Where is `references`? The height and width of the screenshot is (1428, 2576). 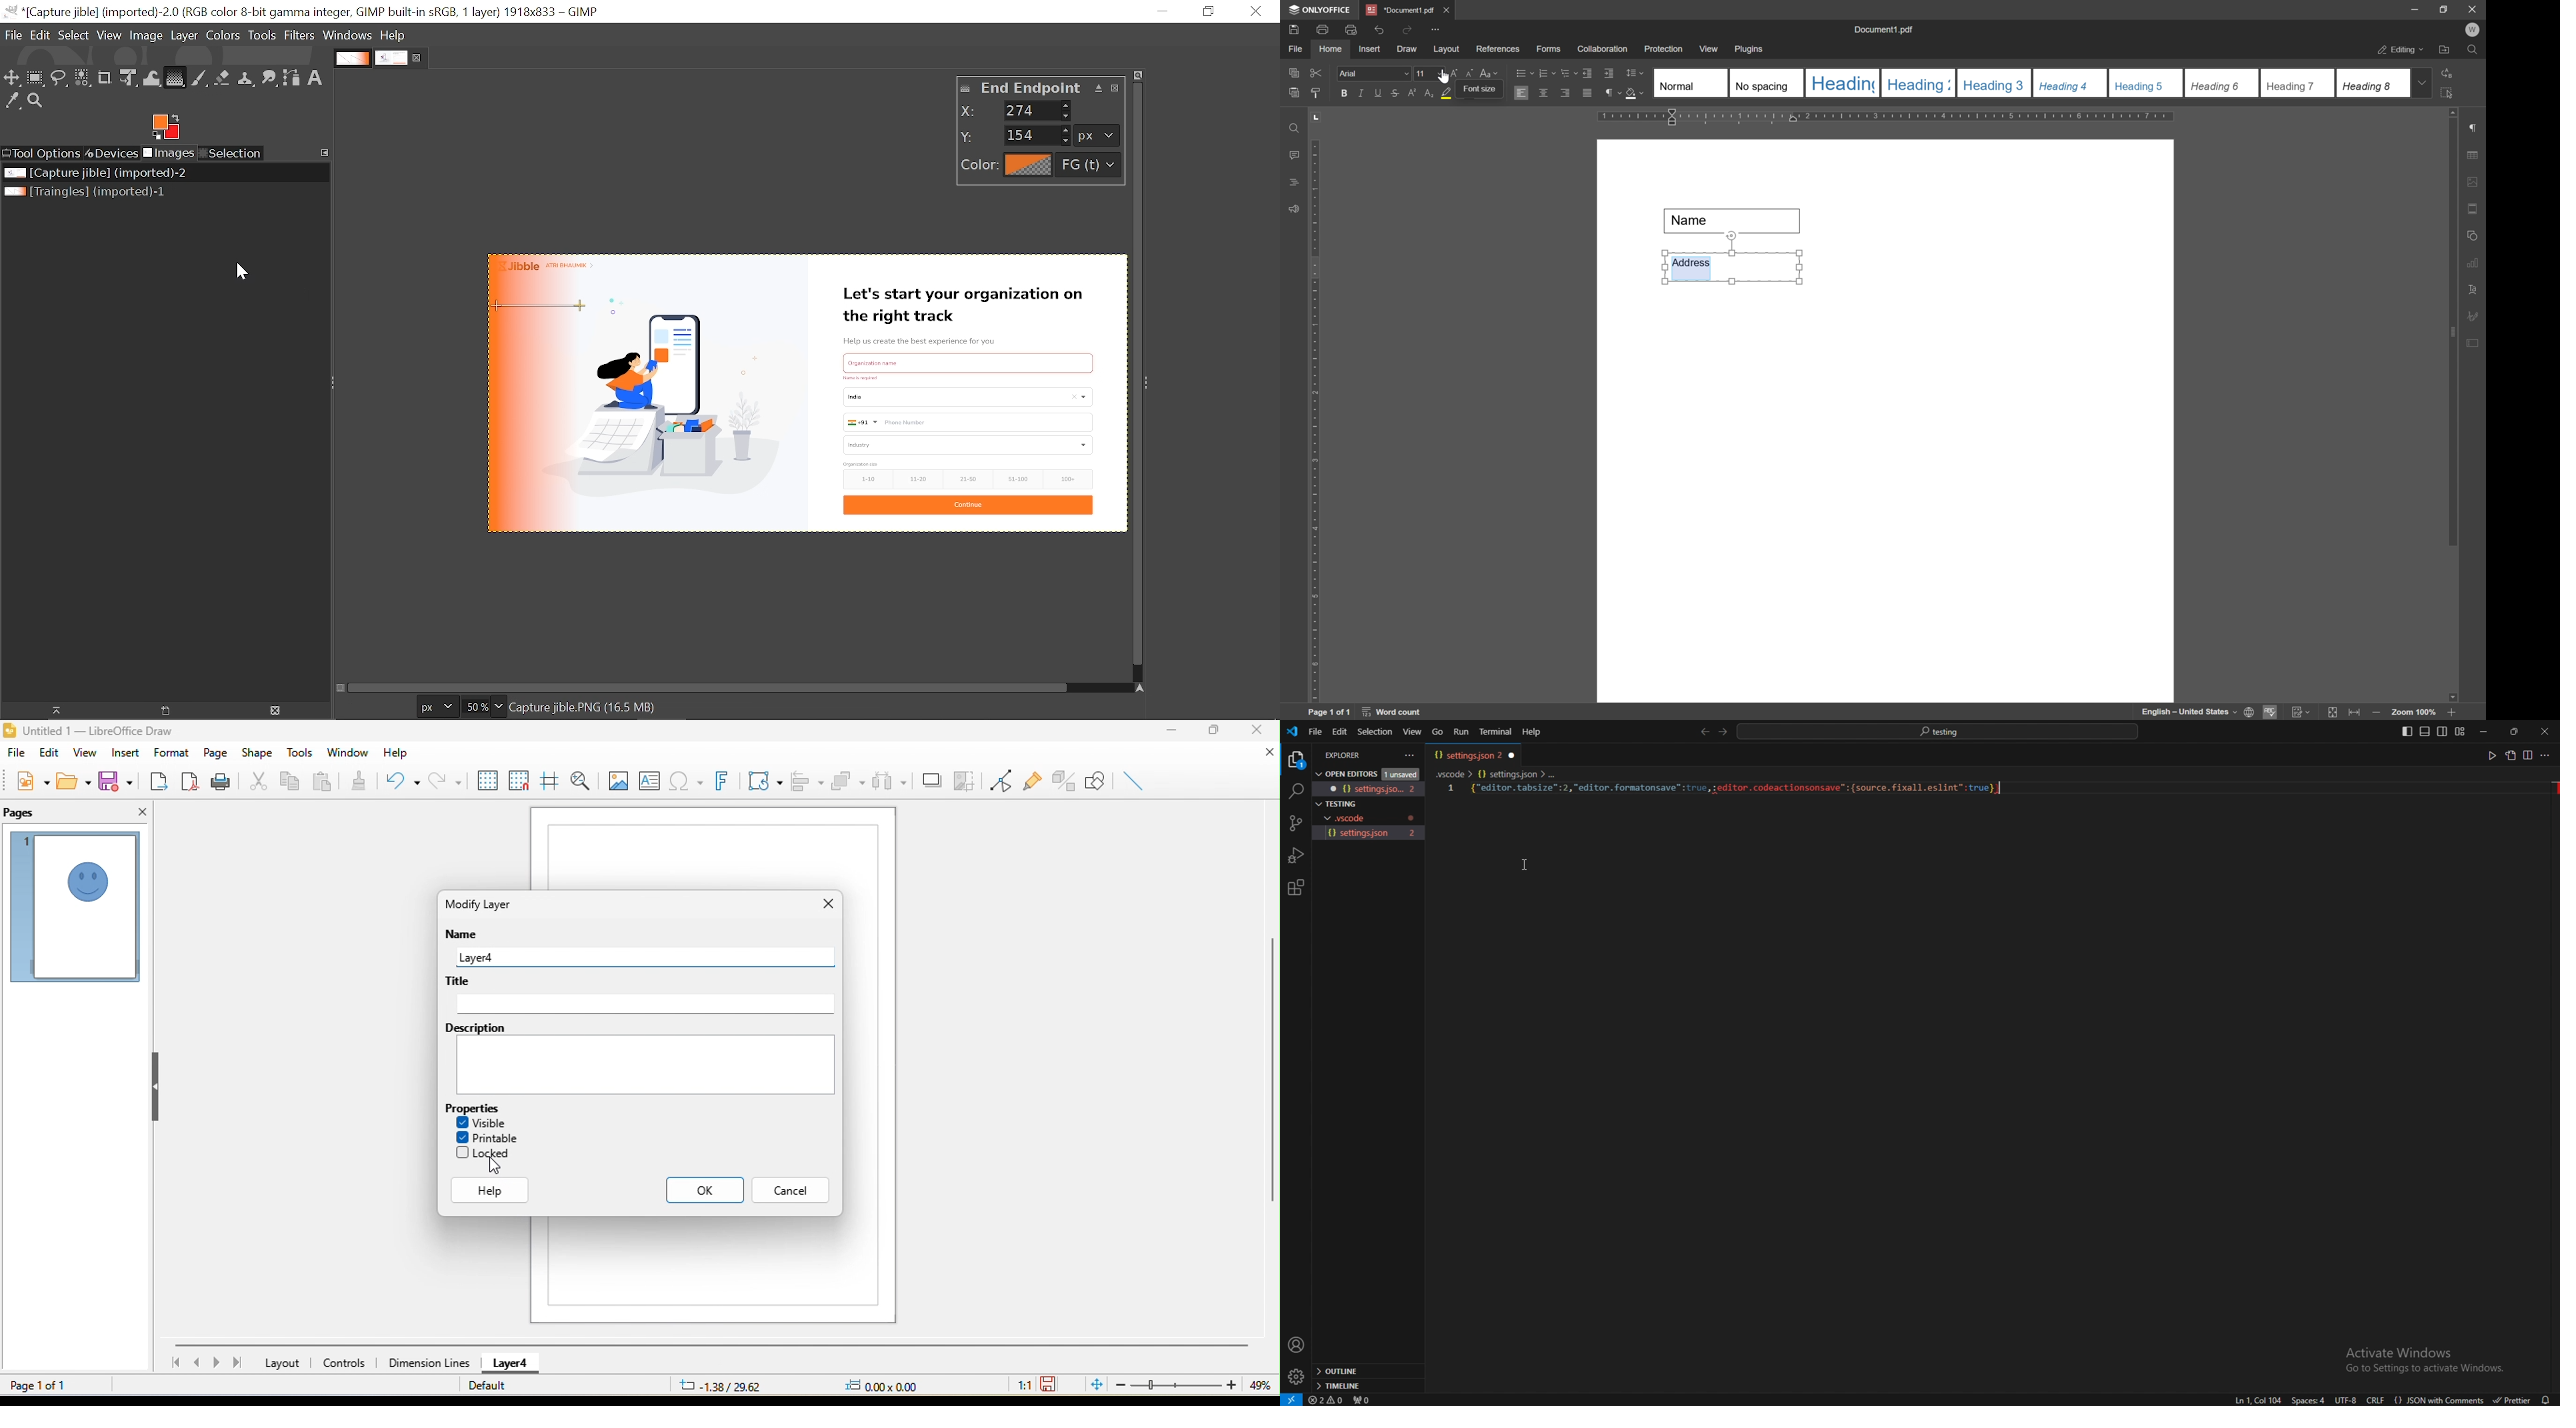 references is located at coordinates (1497, 49).